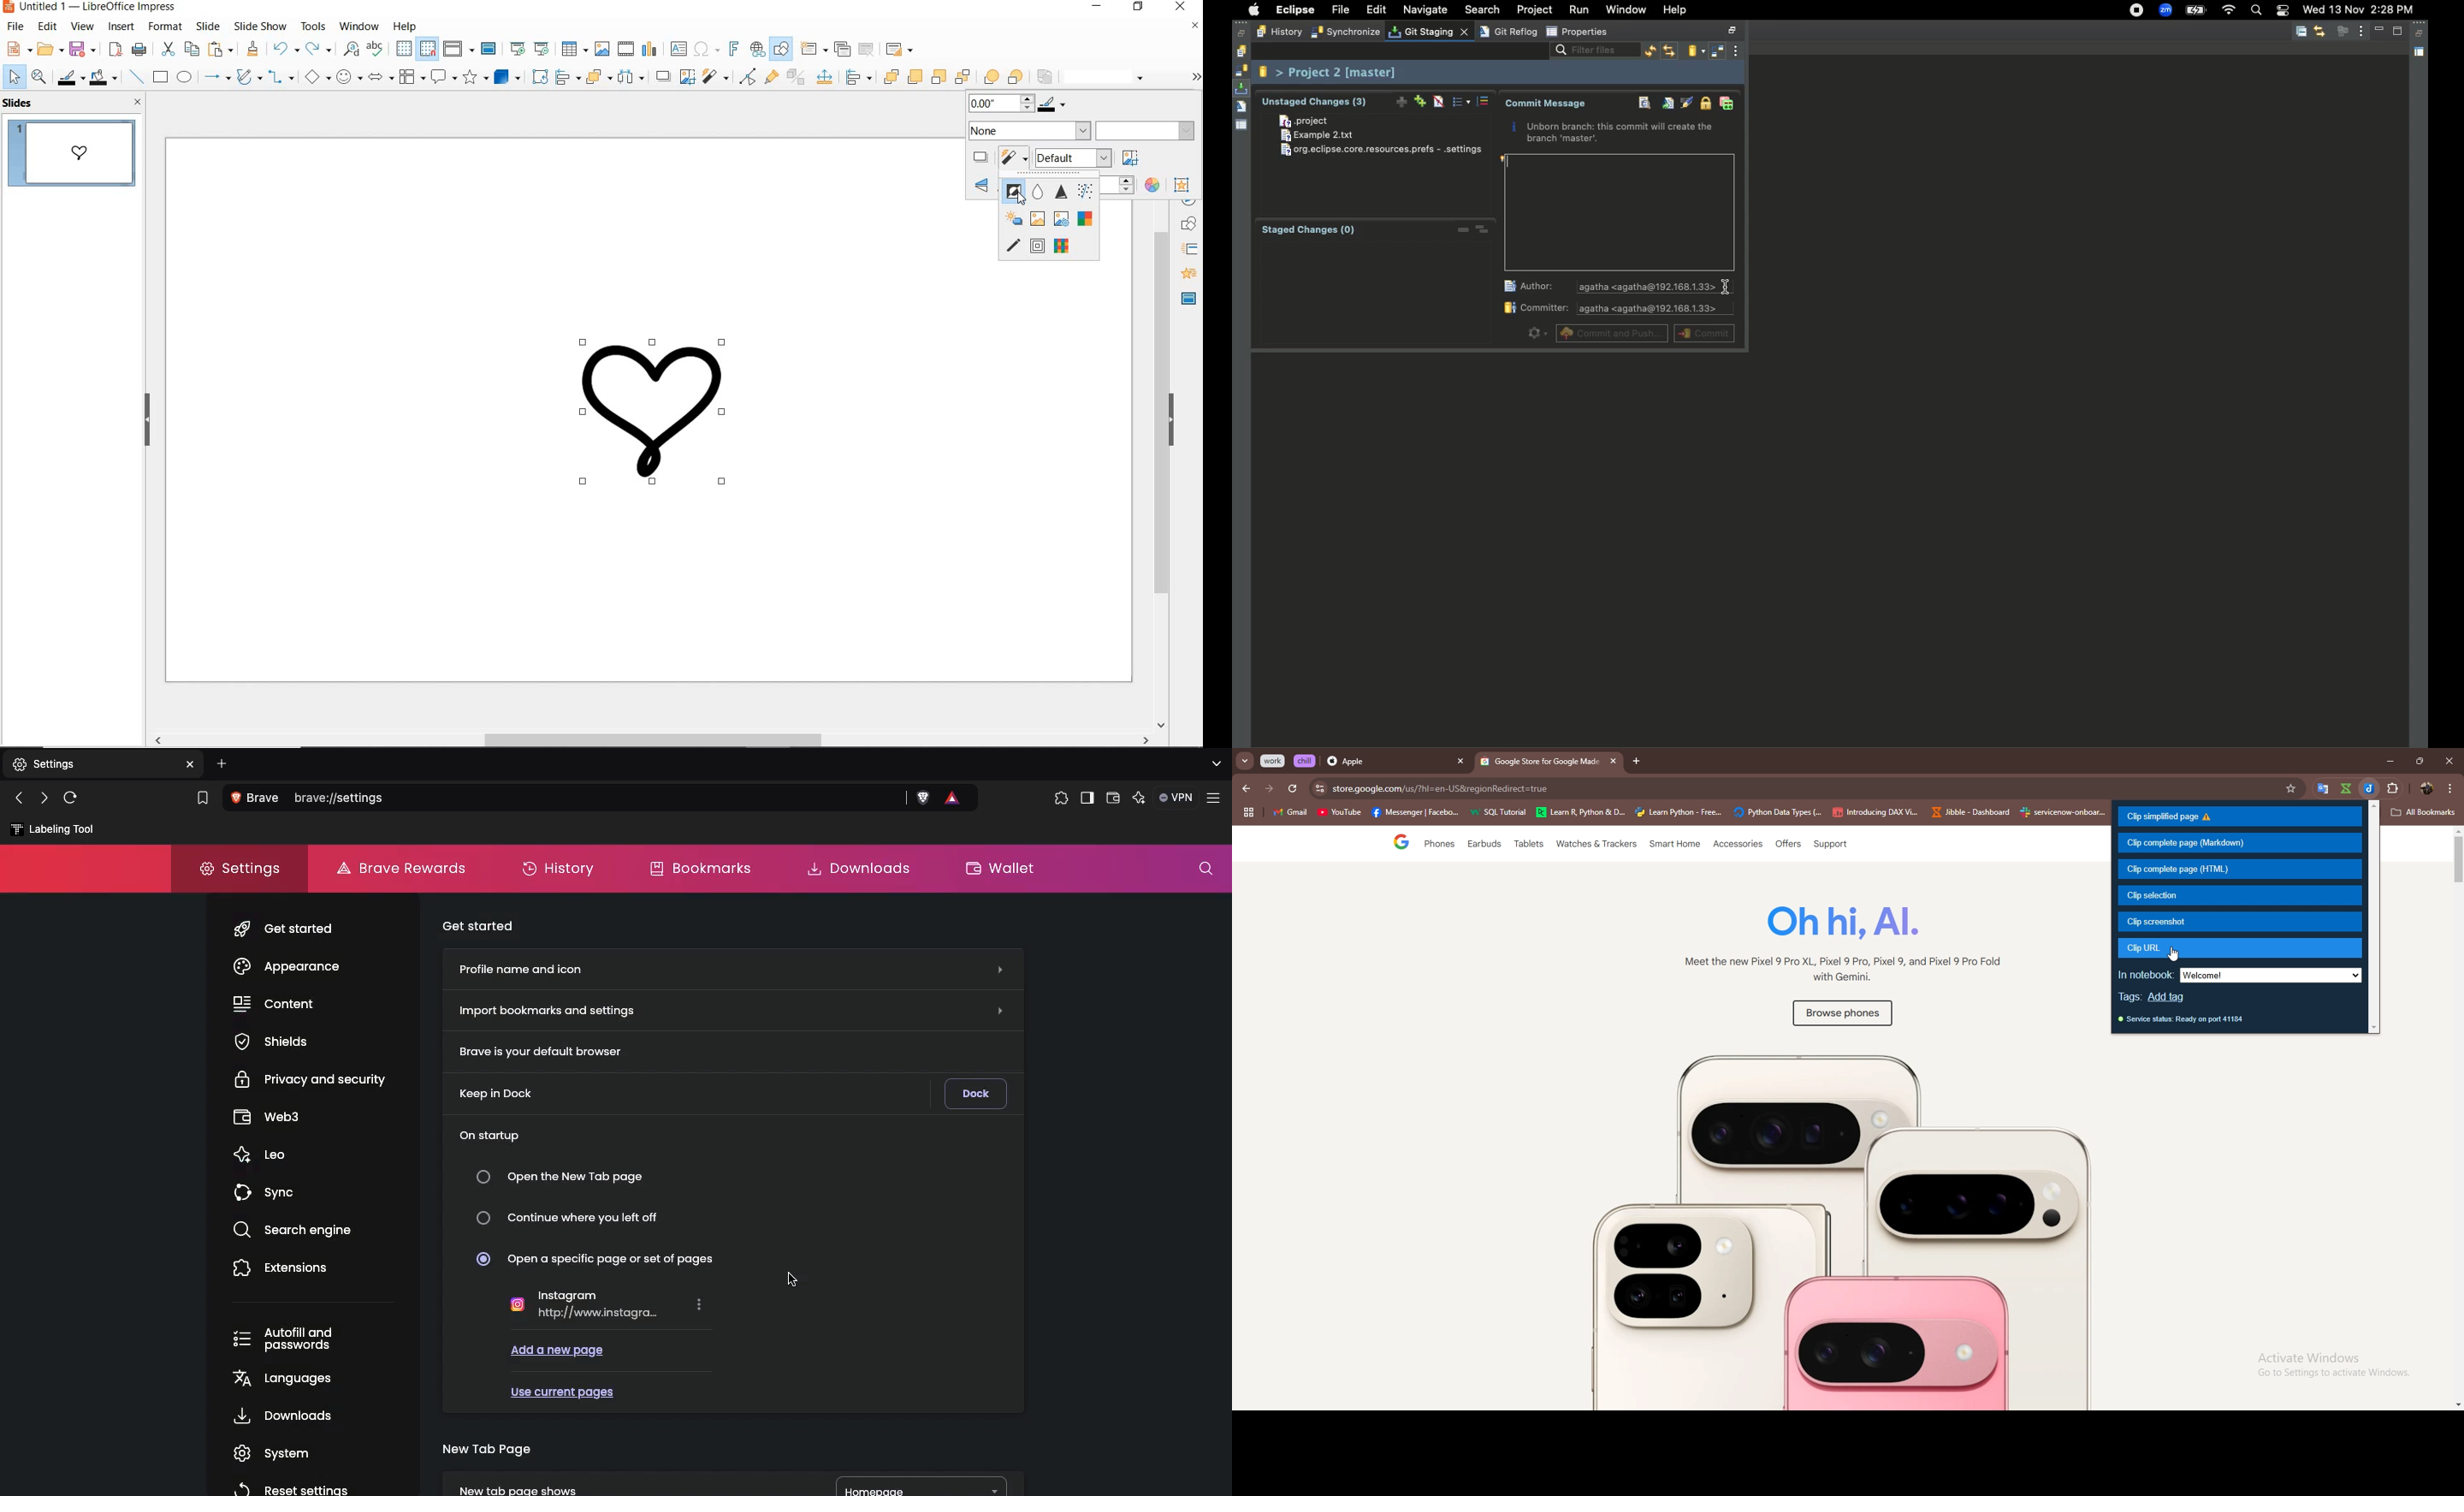  Describe the element at coordinates (69, 77) in the screenshot. I see `line color` at that location.